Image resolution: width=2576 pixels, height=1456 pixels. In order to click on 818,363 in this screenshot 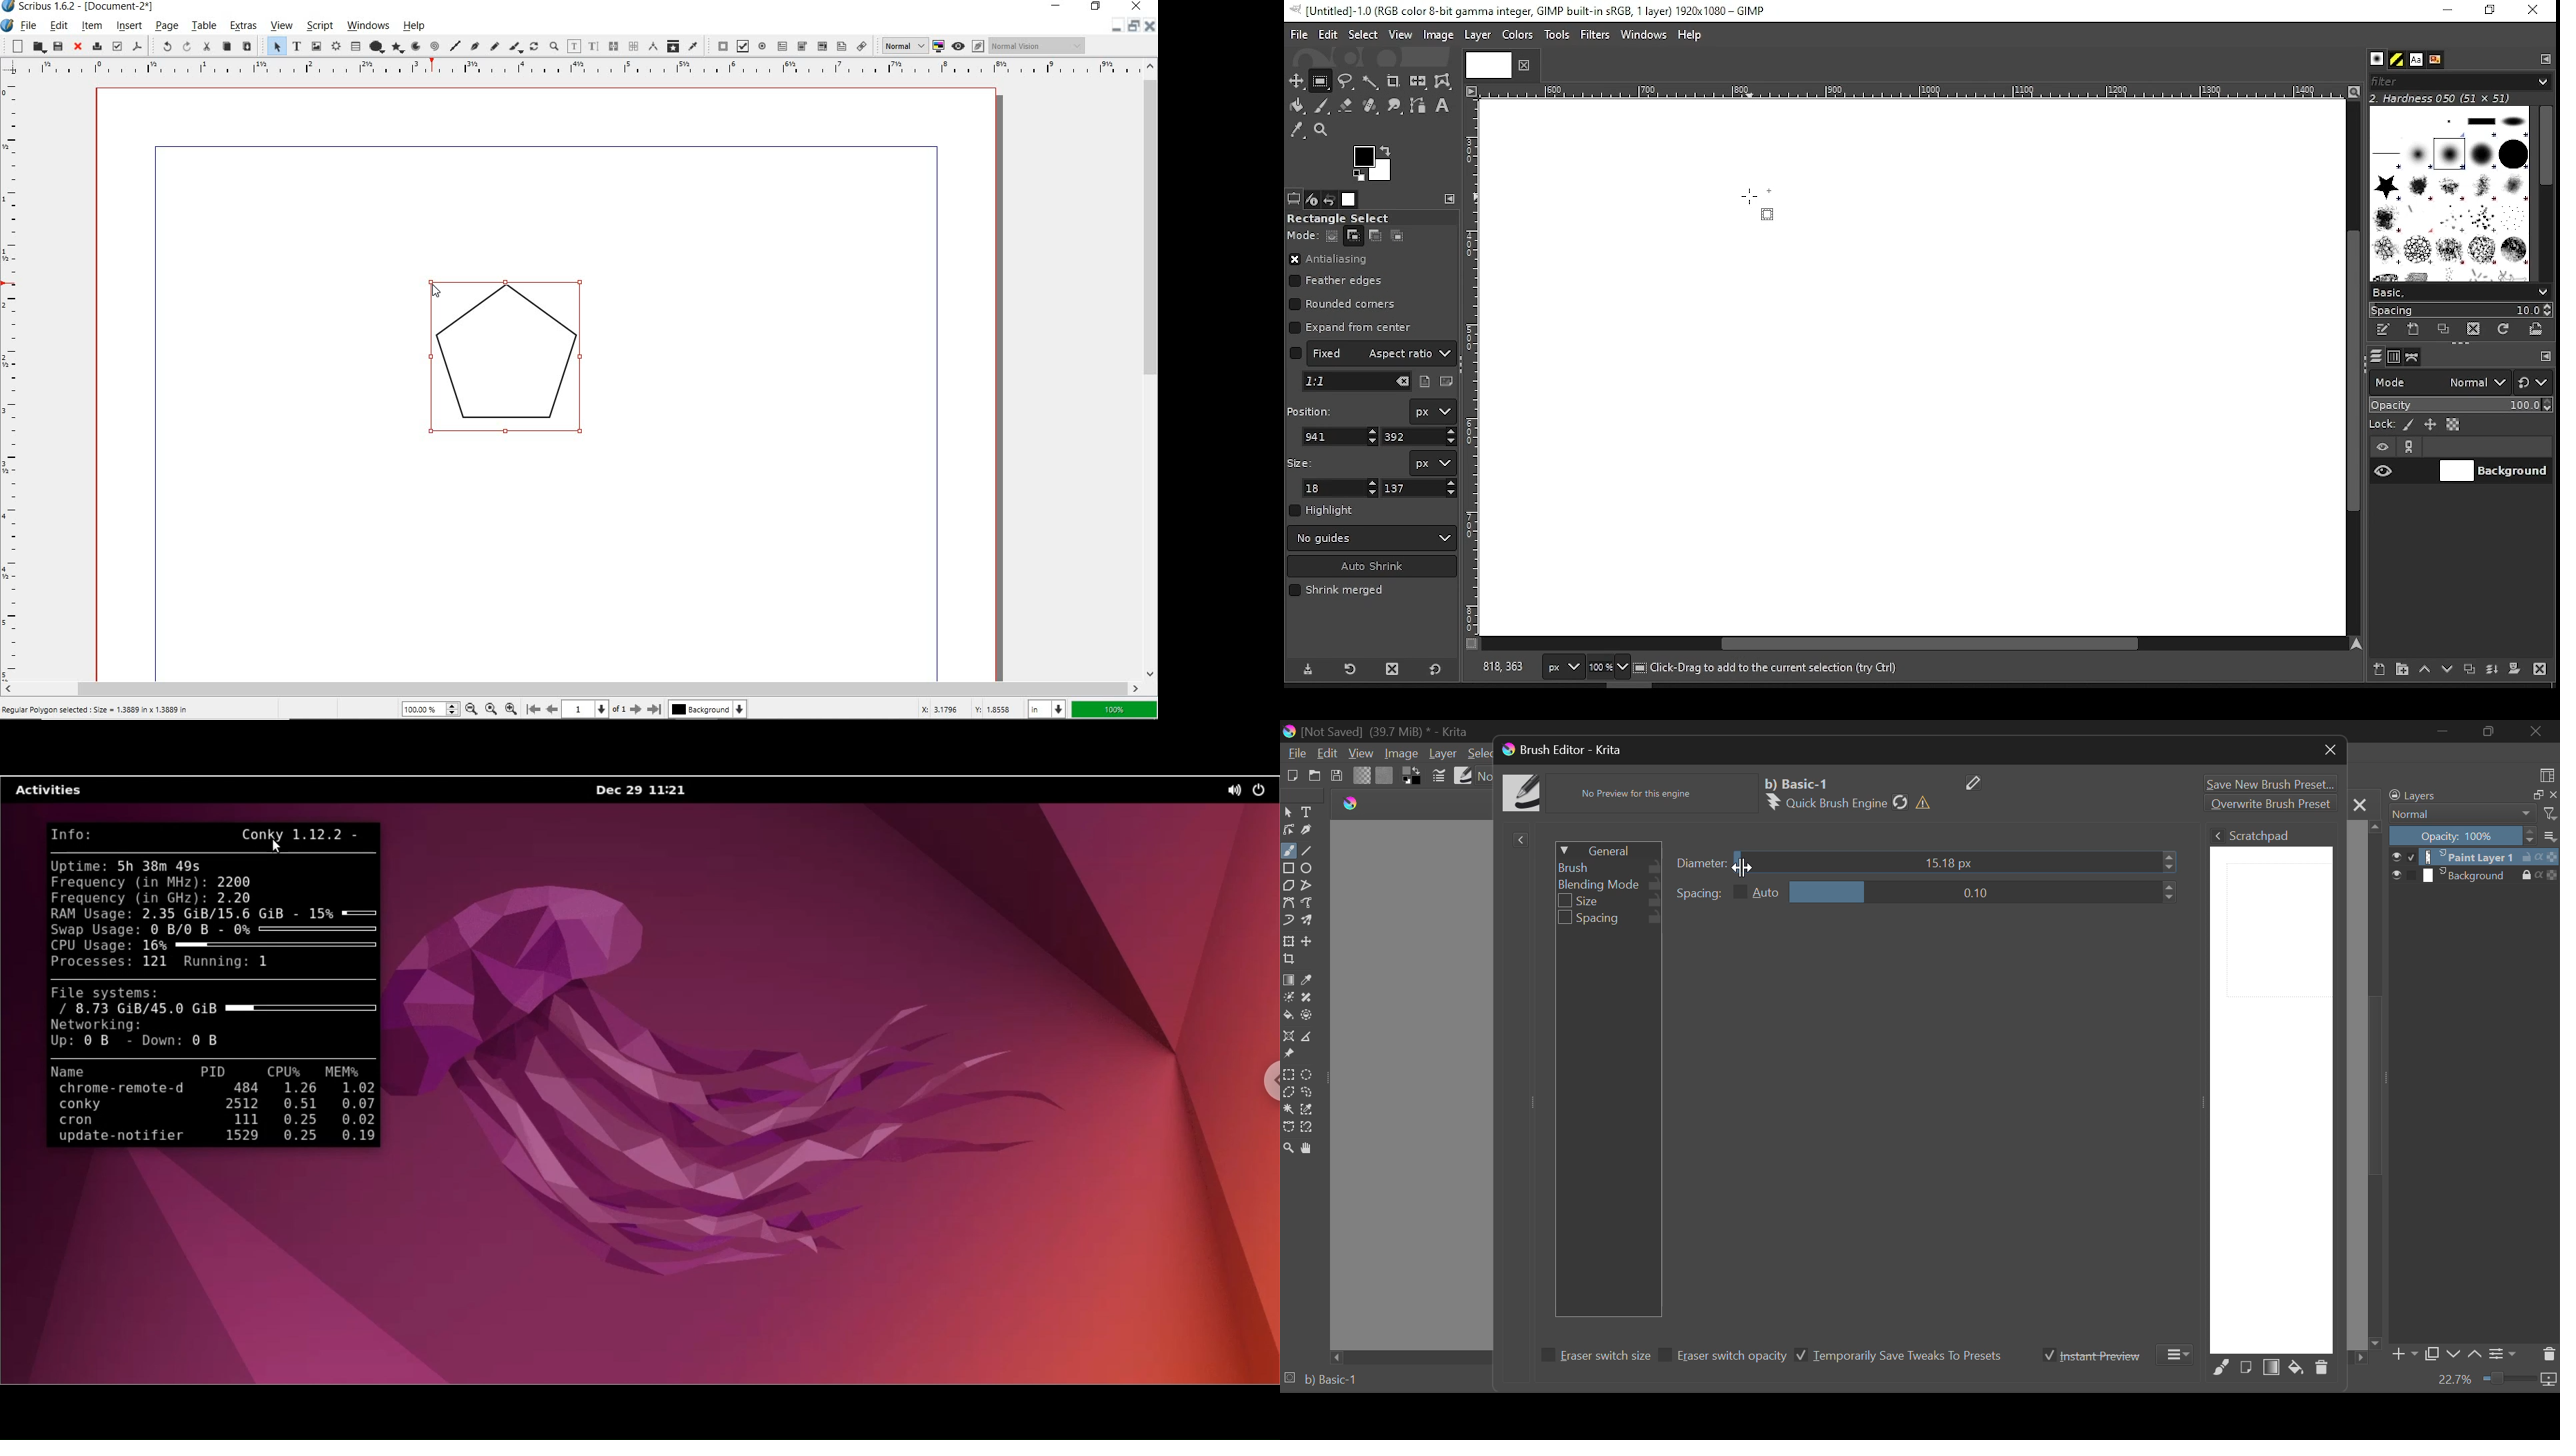, I will do `click(1501, 667)`.